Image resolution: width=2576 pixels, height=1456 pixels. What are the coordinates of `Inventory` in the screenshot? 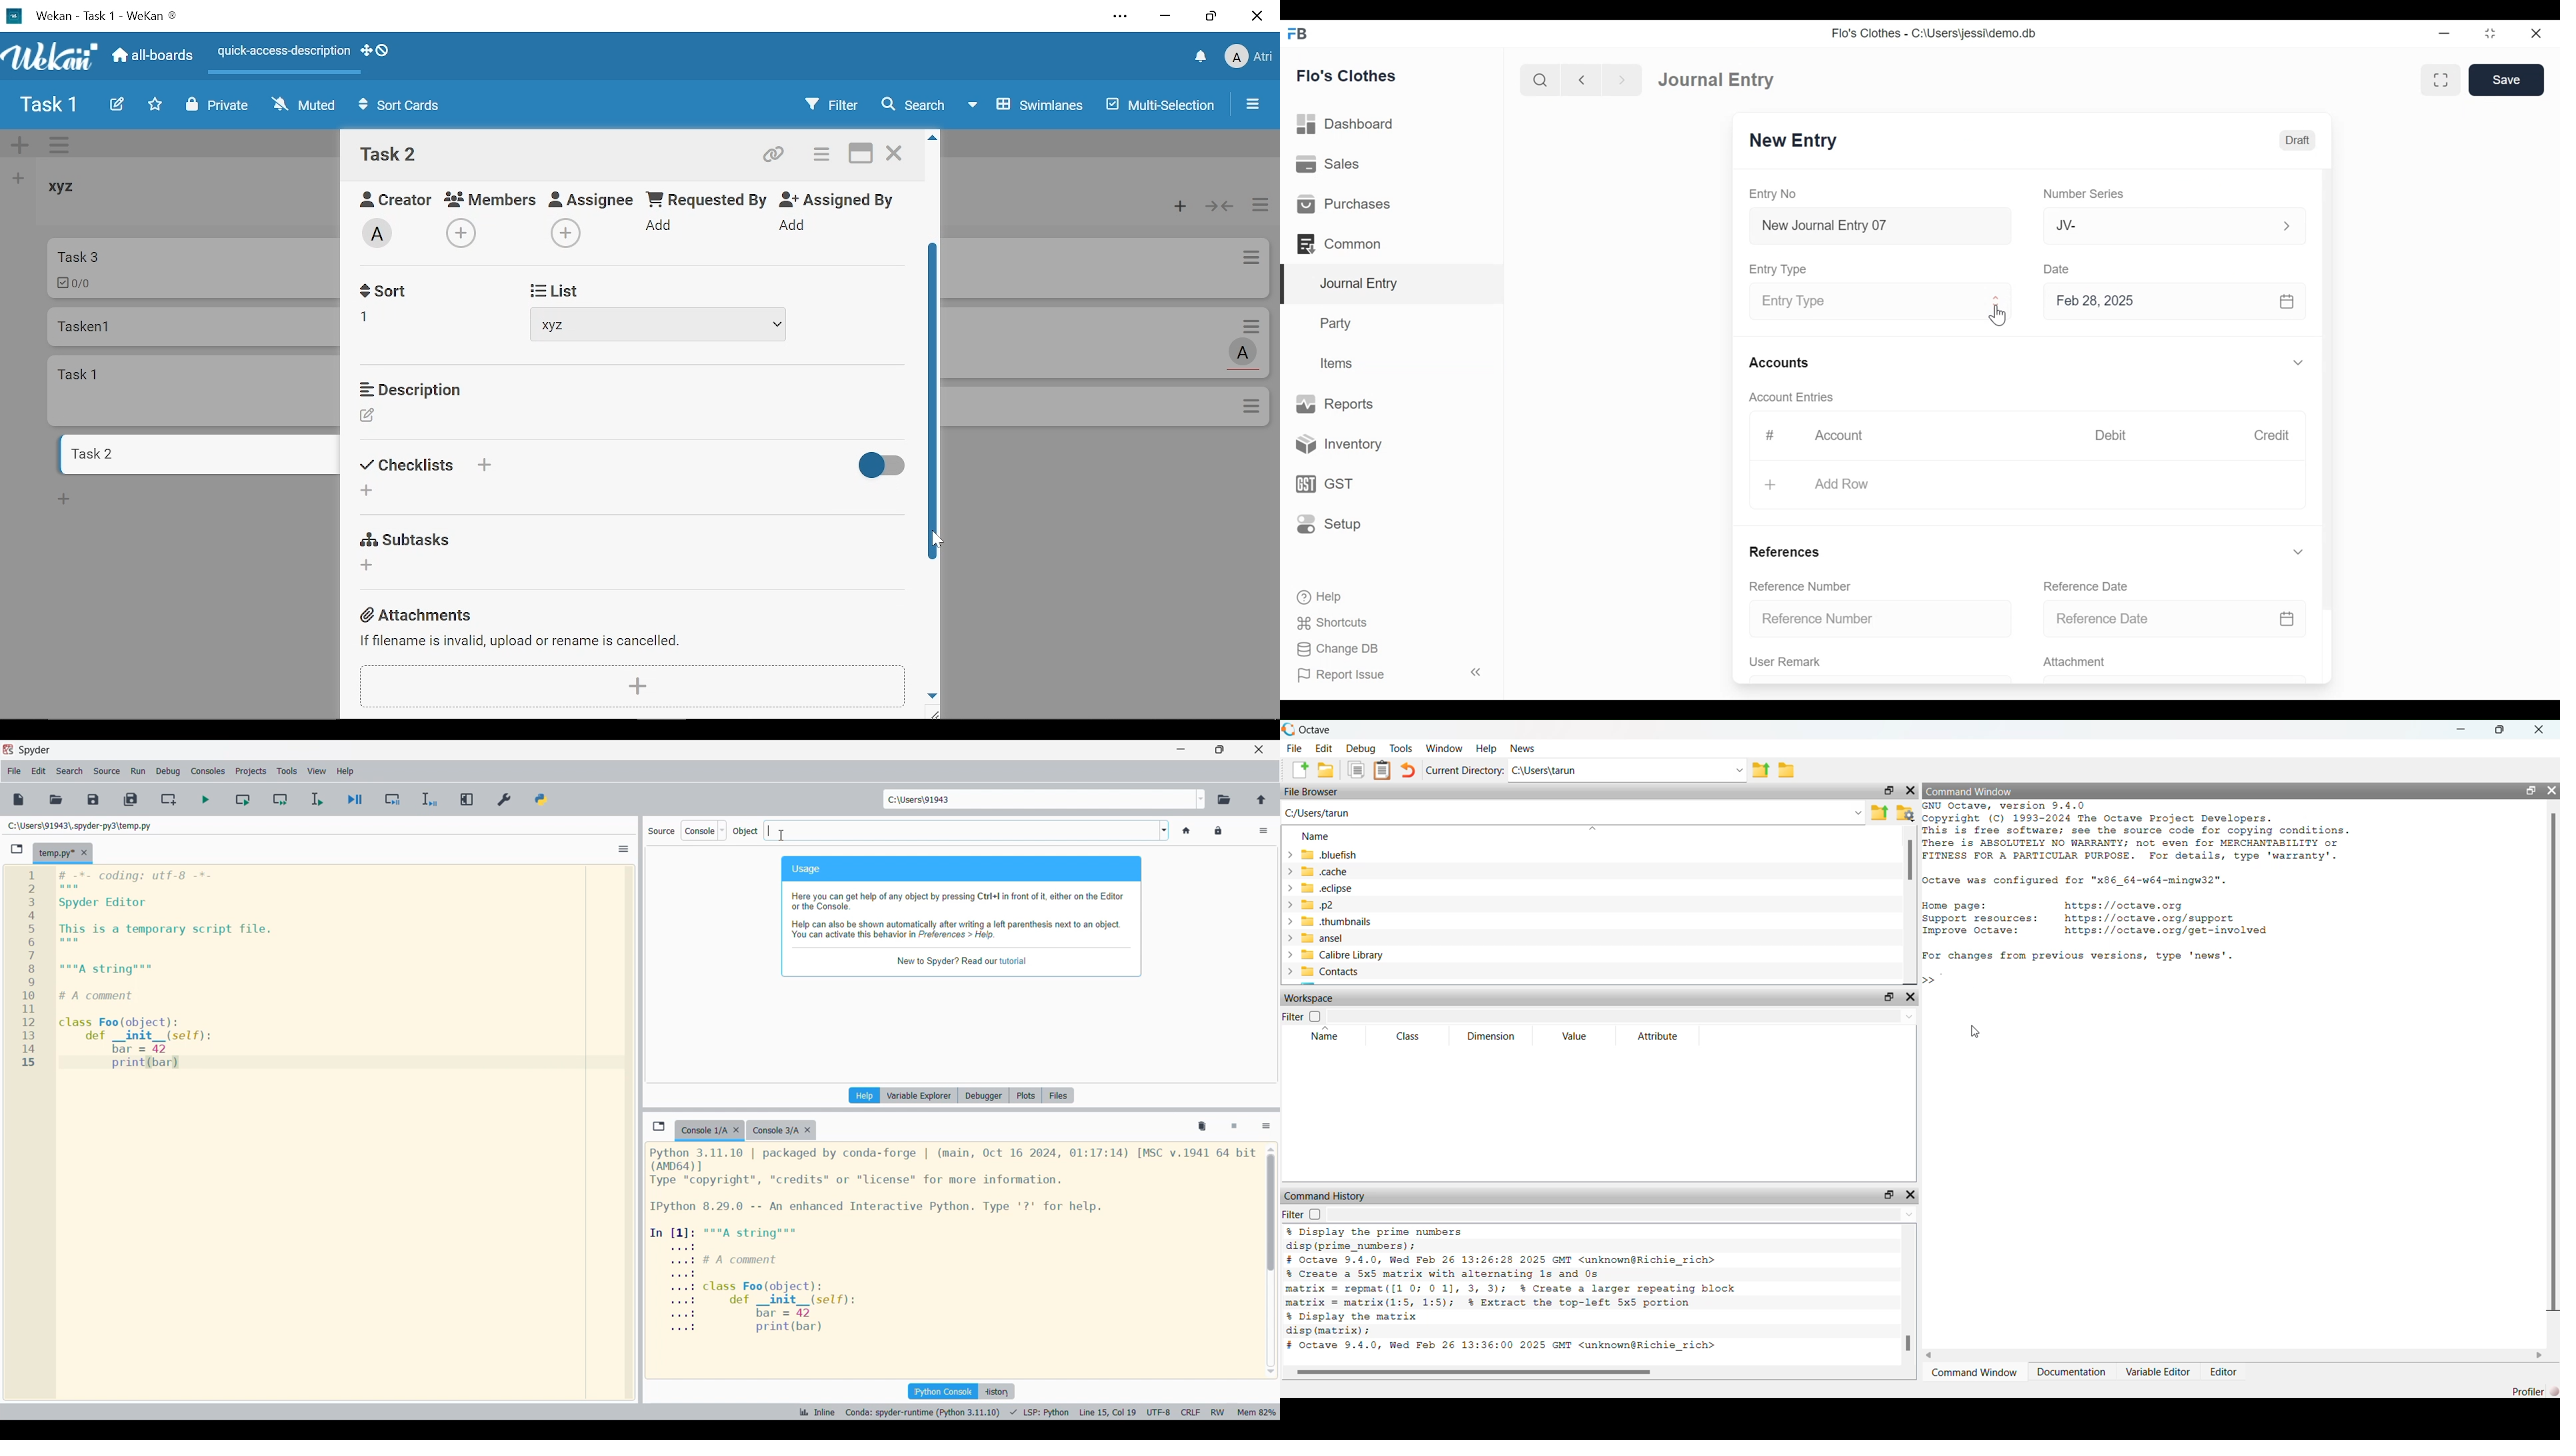 It's located at (1334, 445).